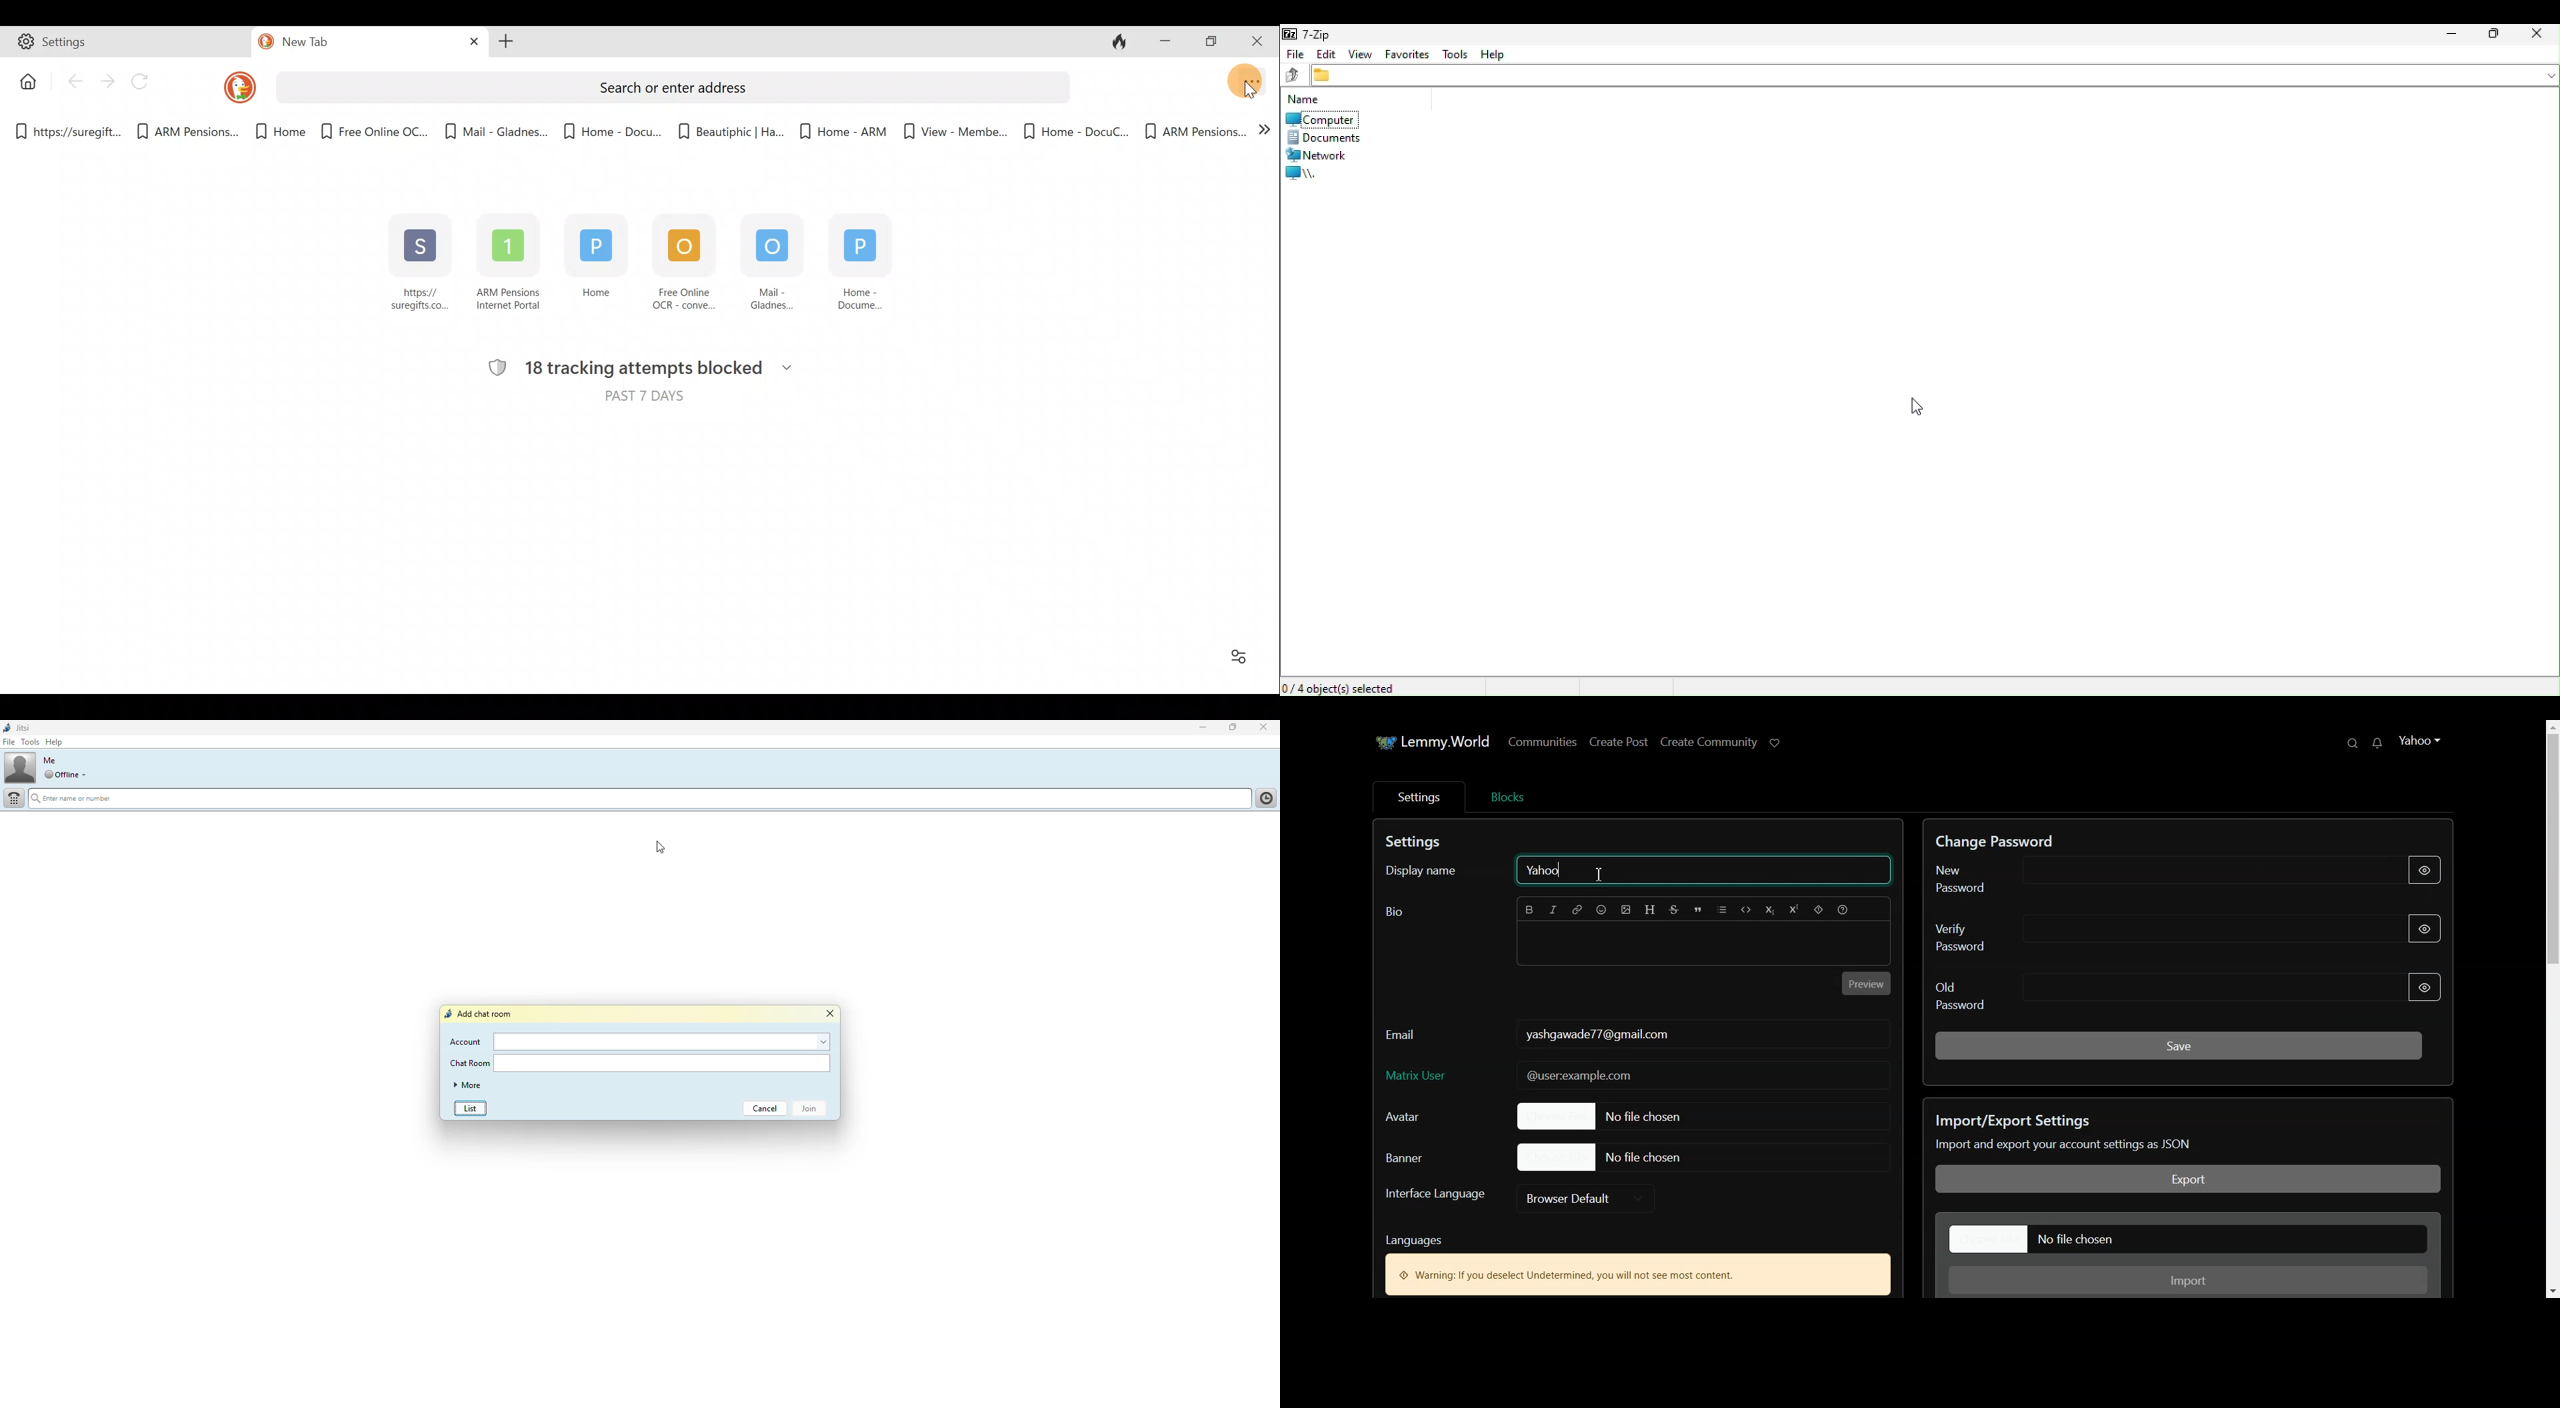  Describe the element at coordinates (1265, 133) in the screenshot. I see `Show more bookmarks` at that location.